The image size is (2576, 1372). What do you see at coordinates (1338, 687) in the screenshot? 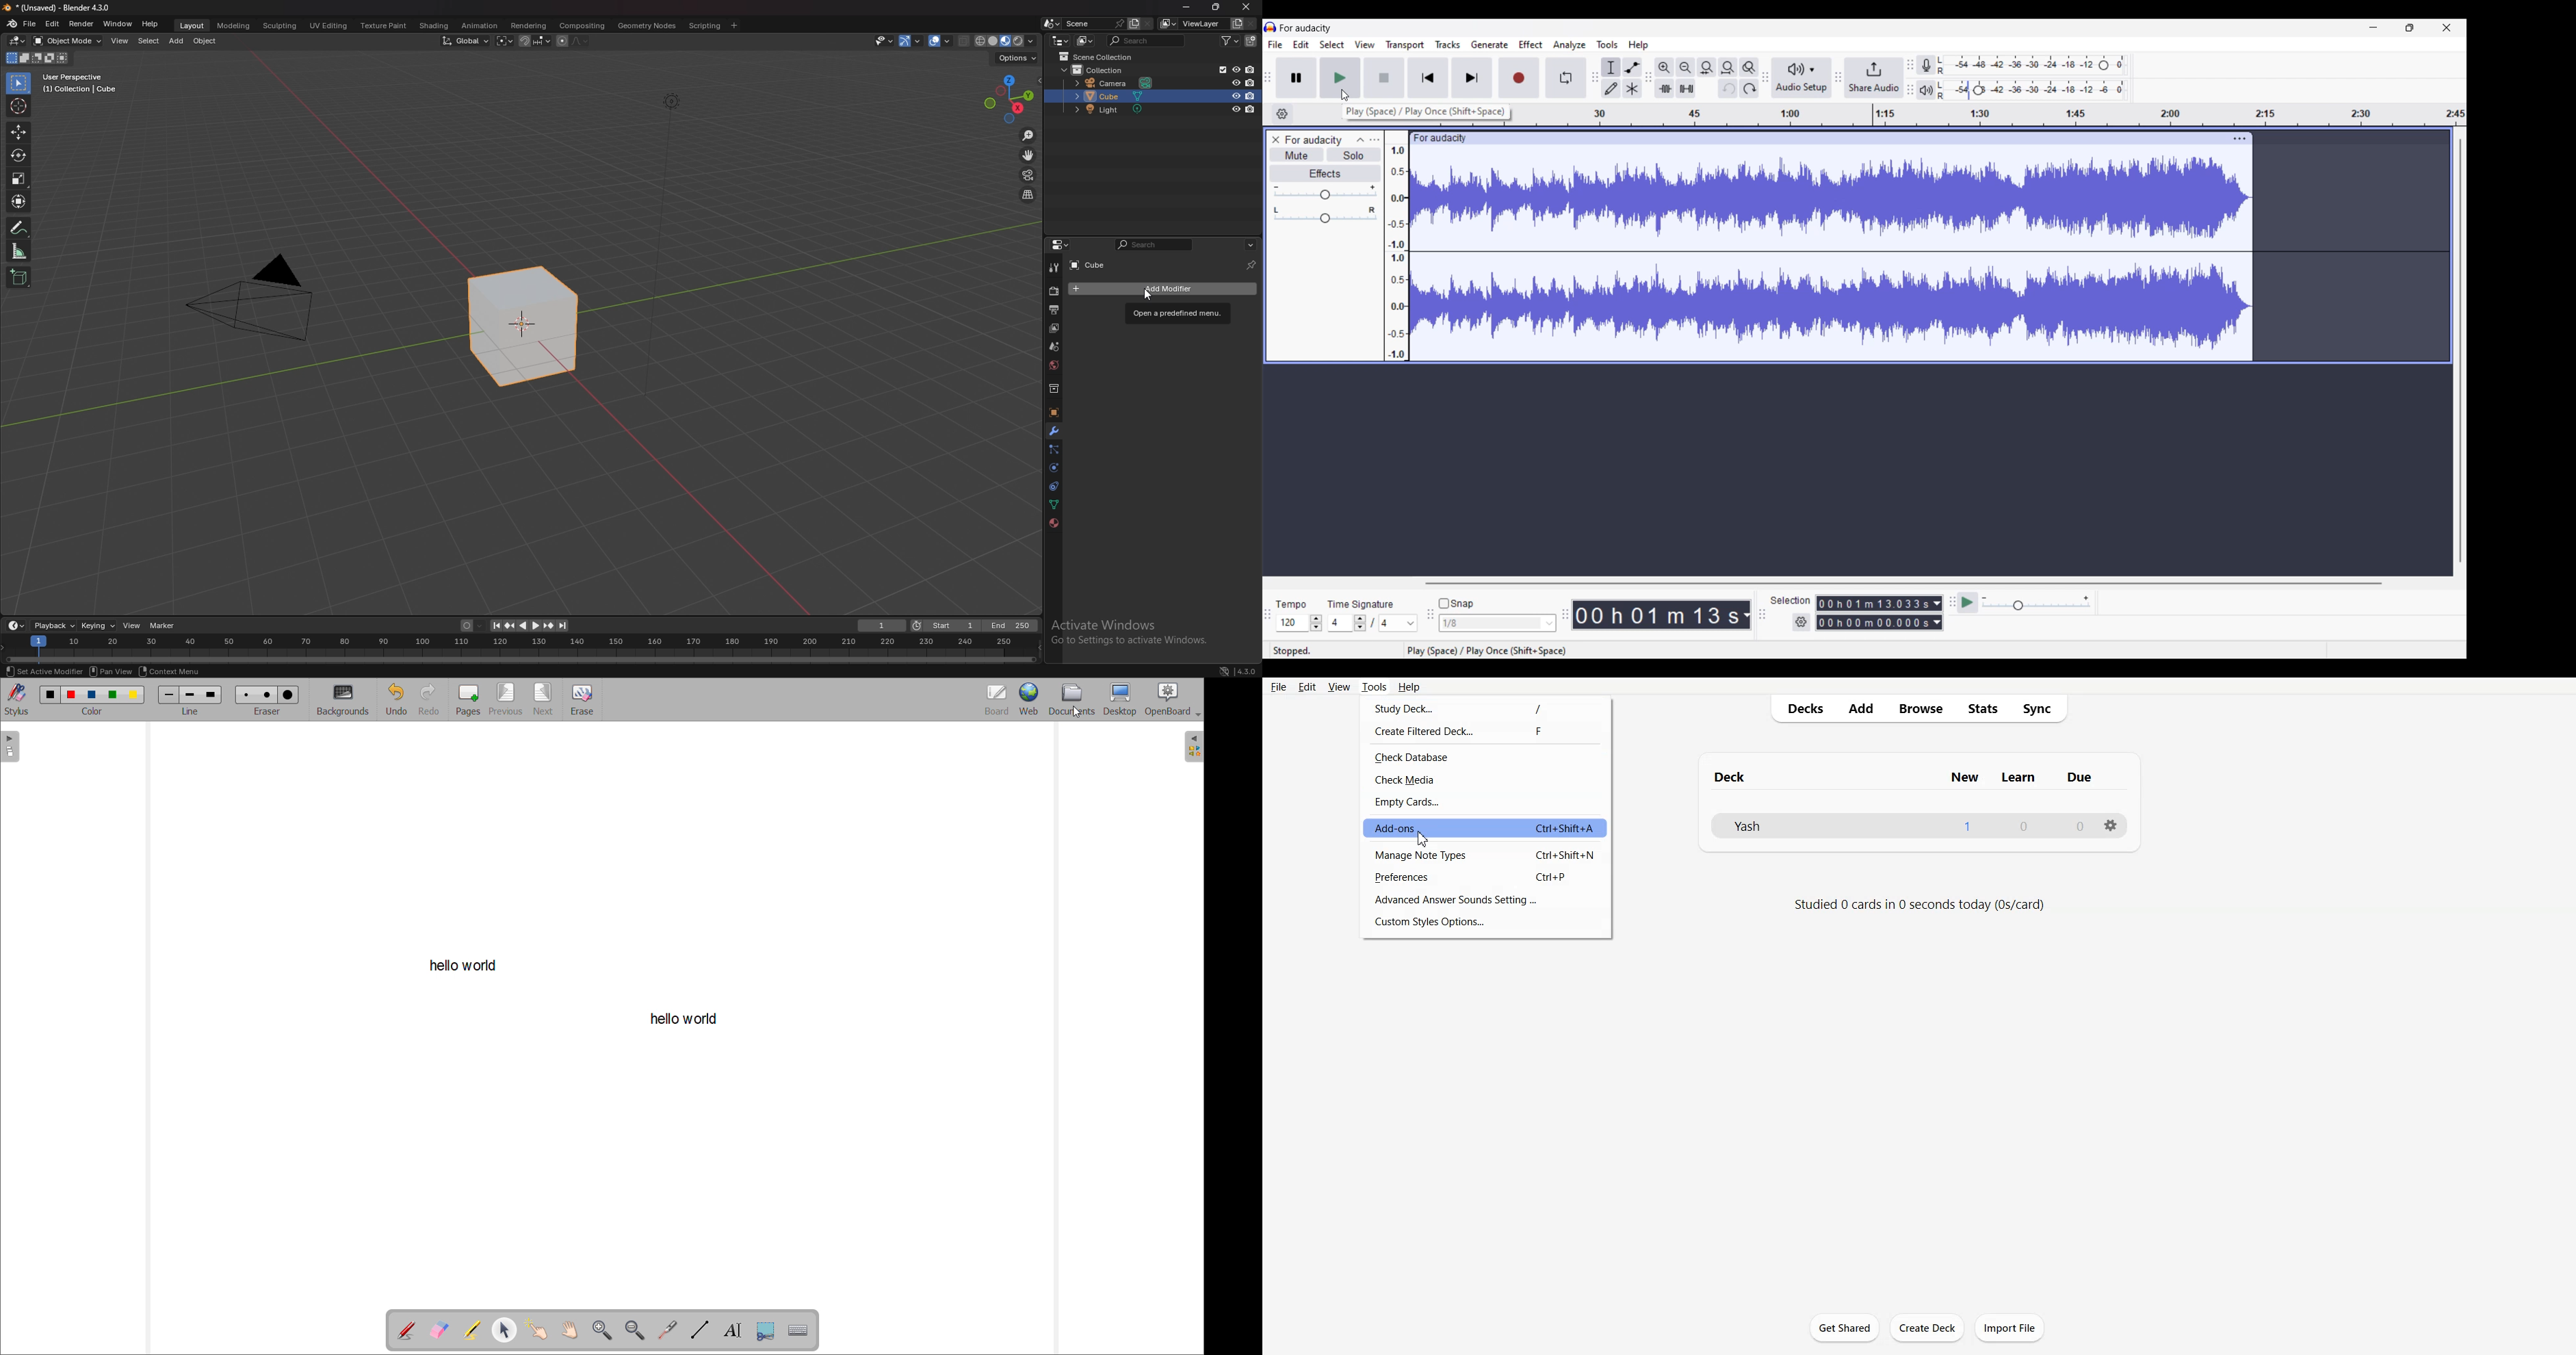
I see `View` at bounding box center [1338, 687].